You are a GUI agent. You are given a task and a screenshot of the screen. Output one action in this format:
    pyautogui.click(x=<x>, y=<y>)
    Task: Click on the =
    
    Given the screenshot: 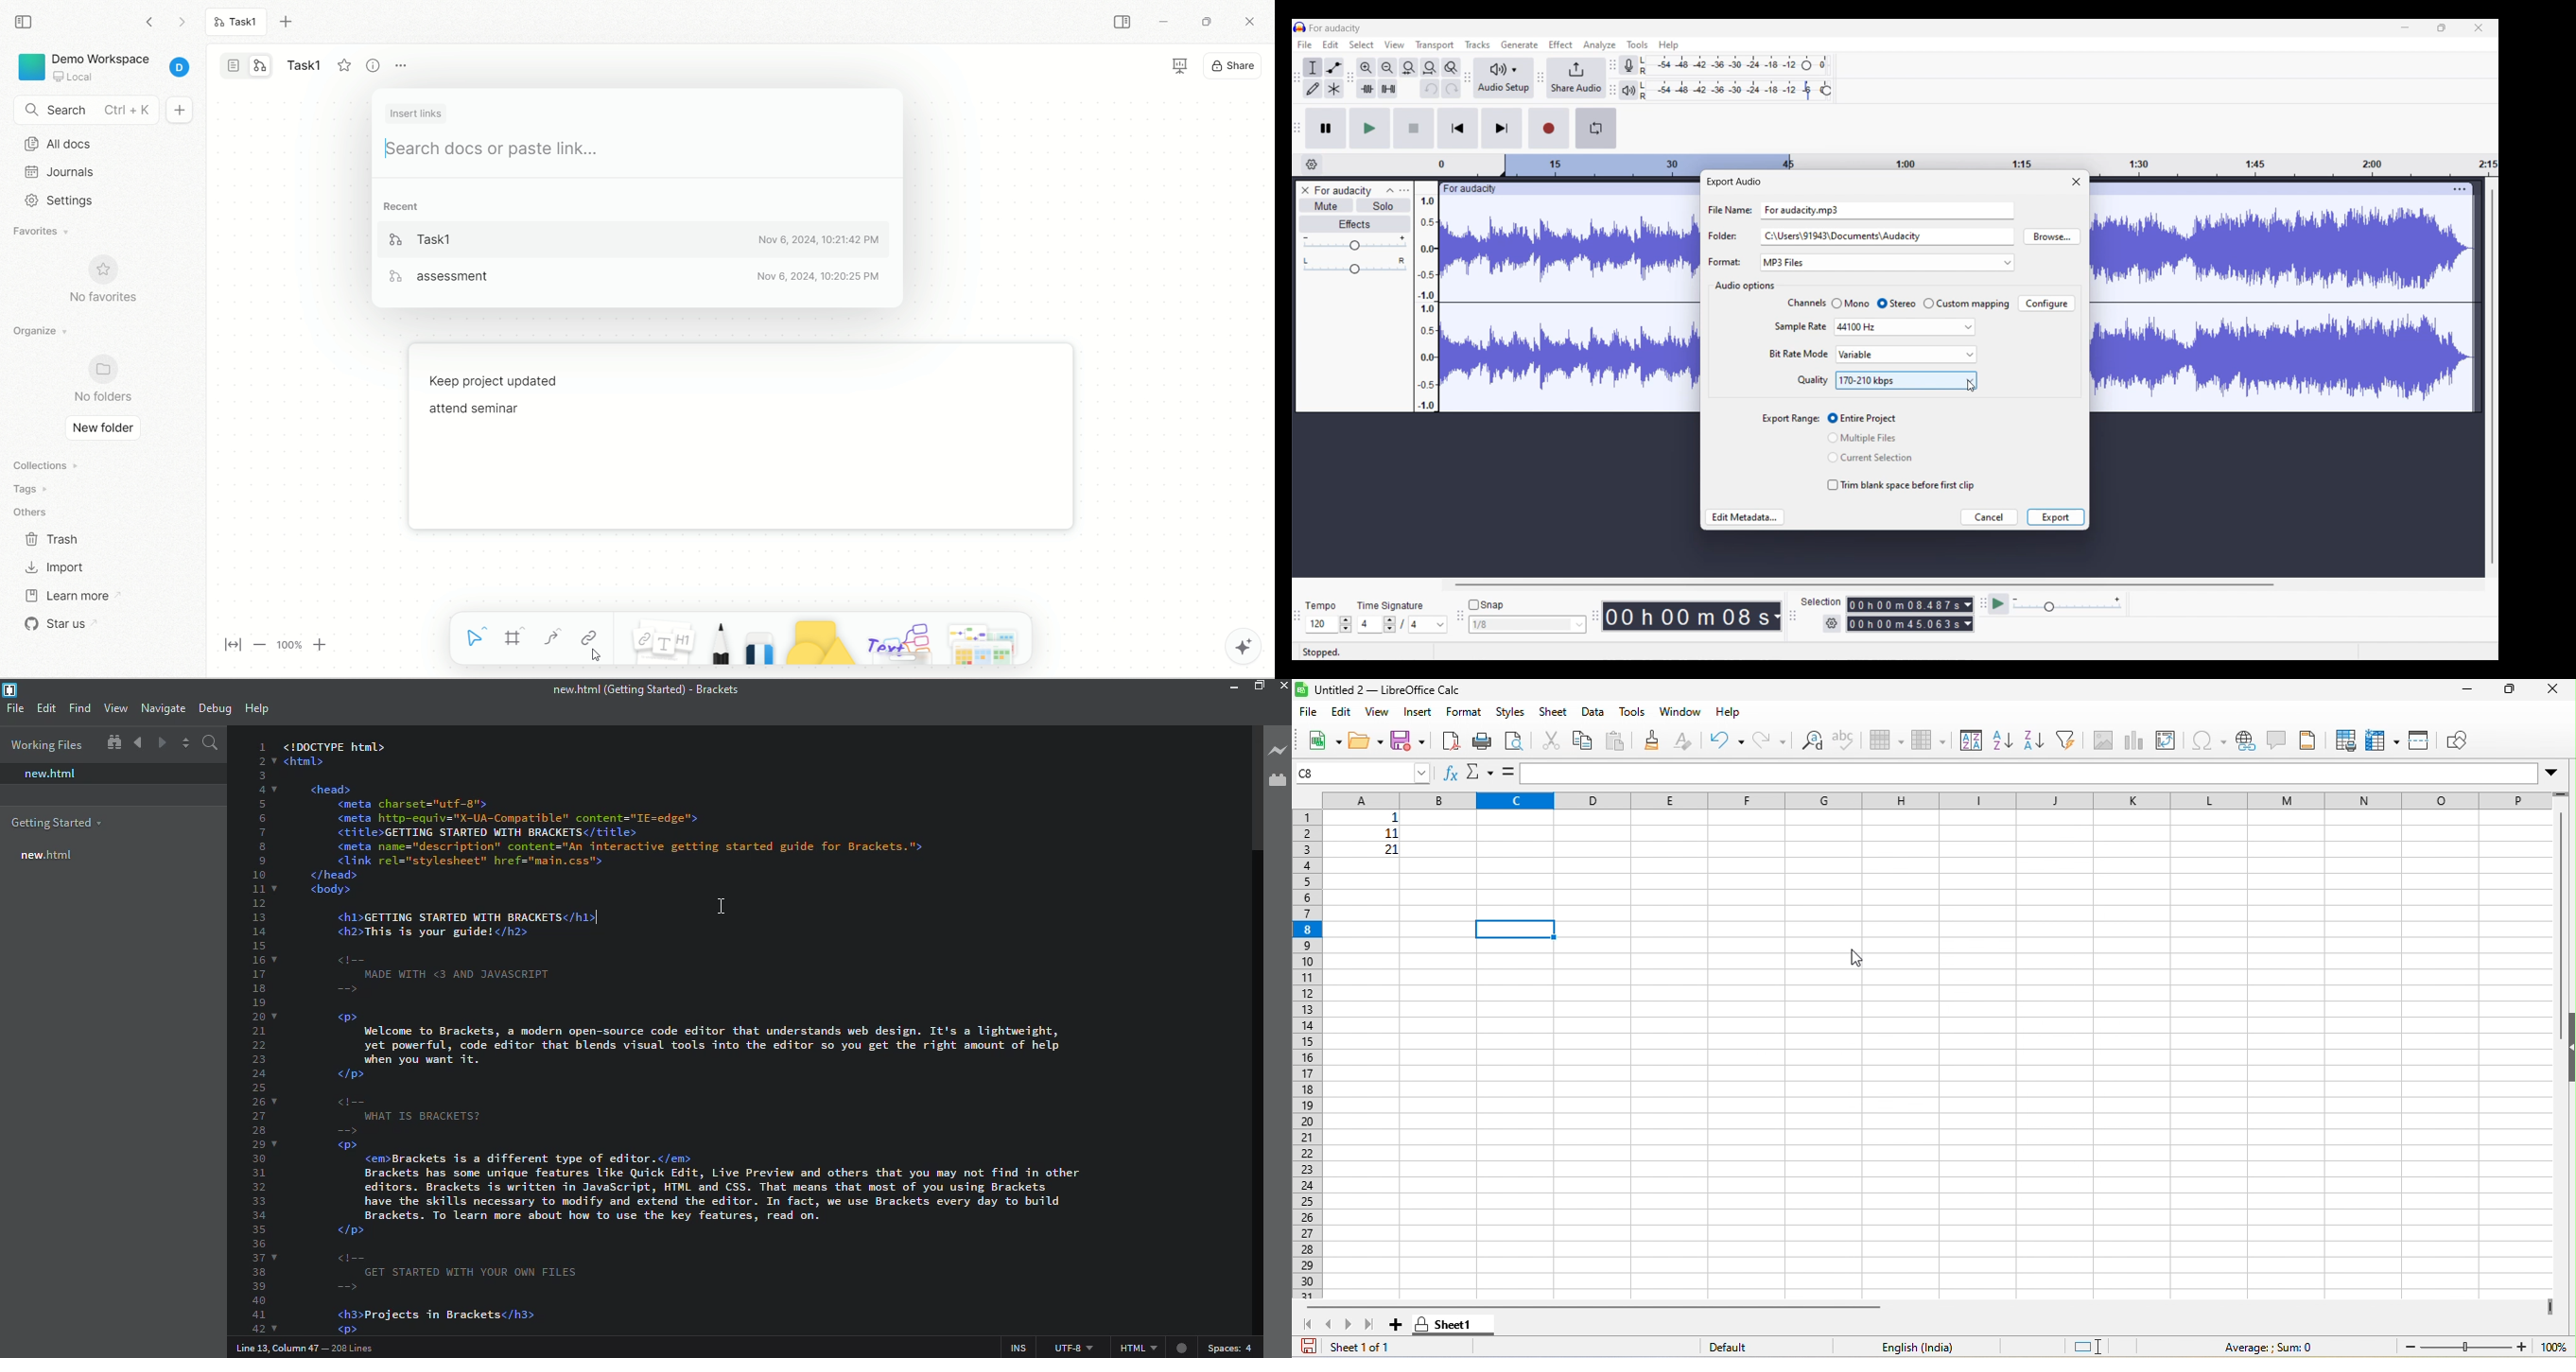 What is the action you would take?
    pyautogui.click(x=1508, y=772)
    